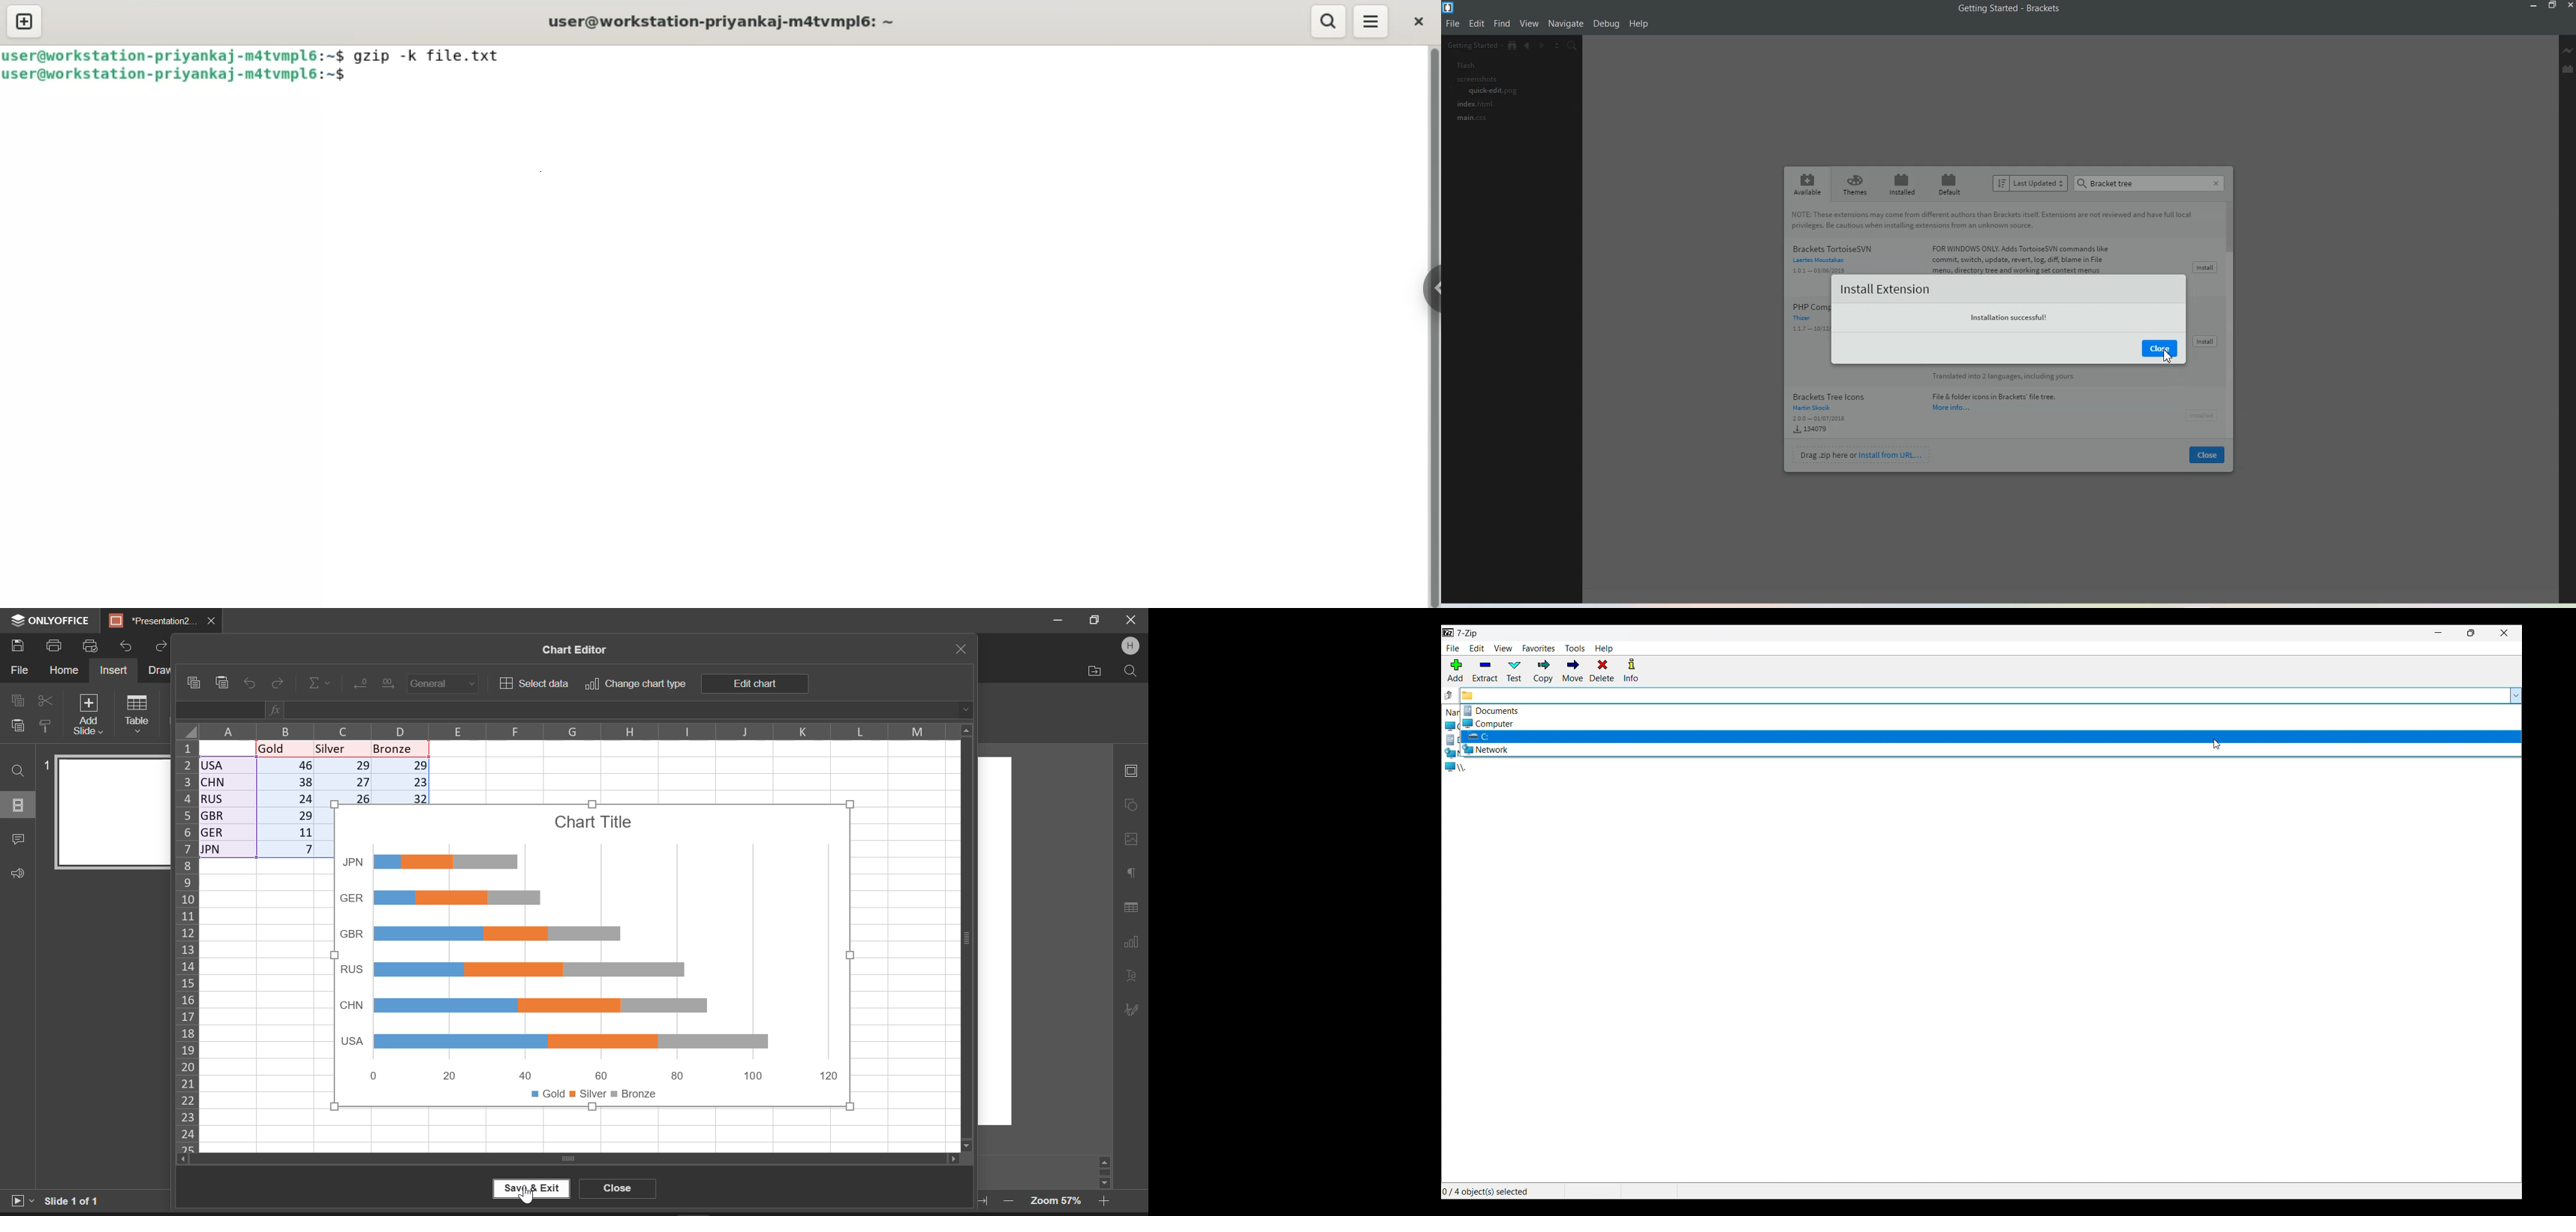  I want to click on Close, so click(2214, 181).